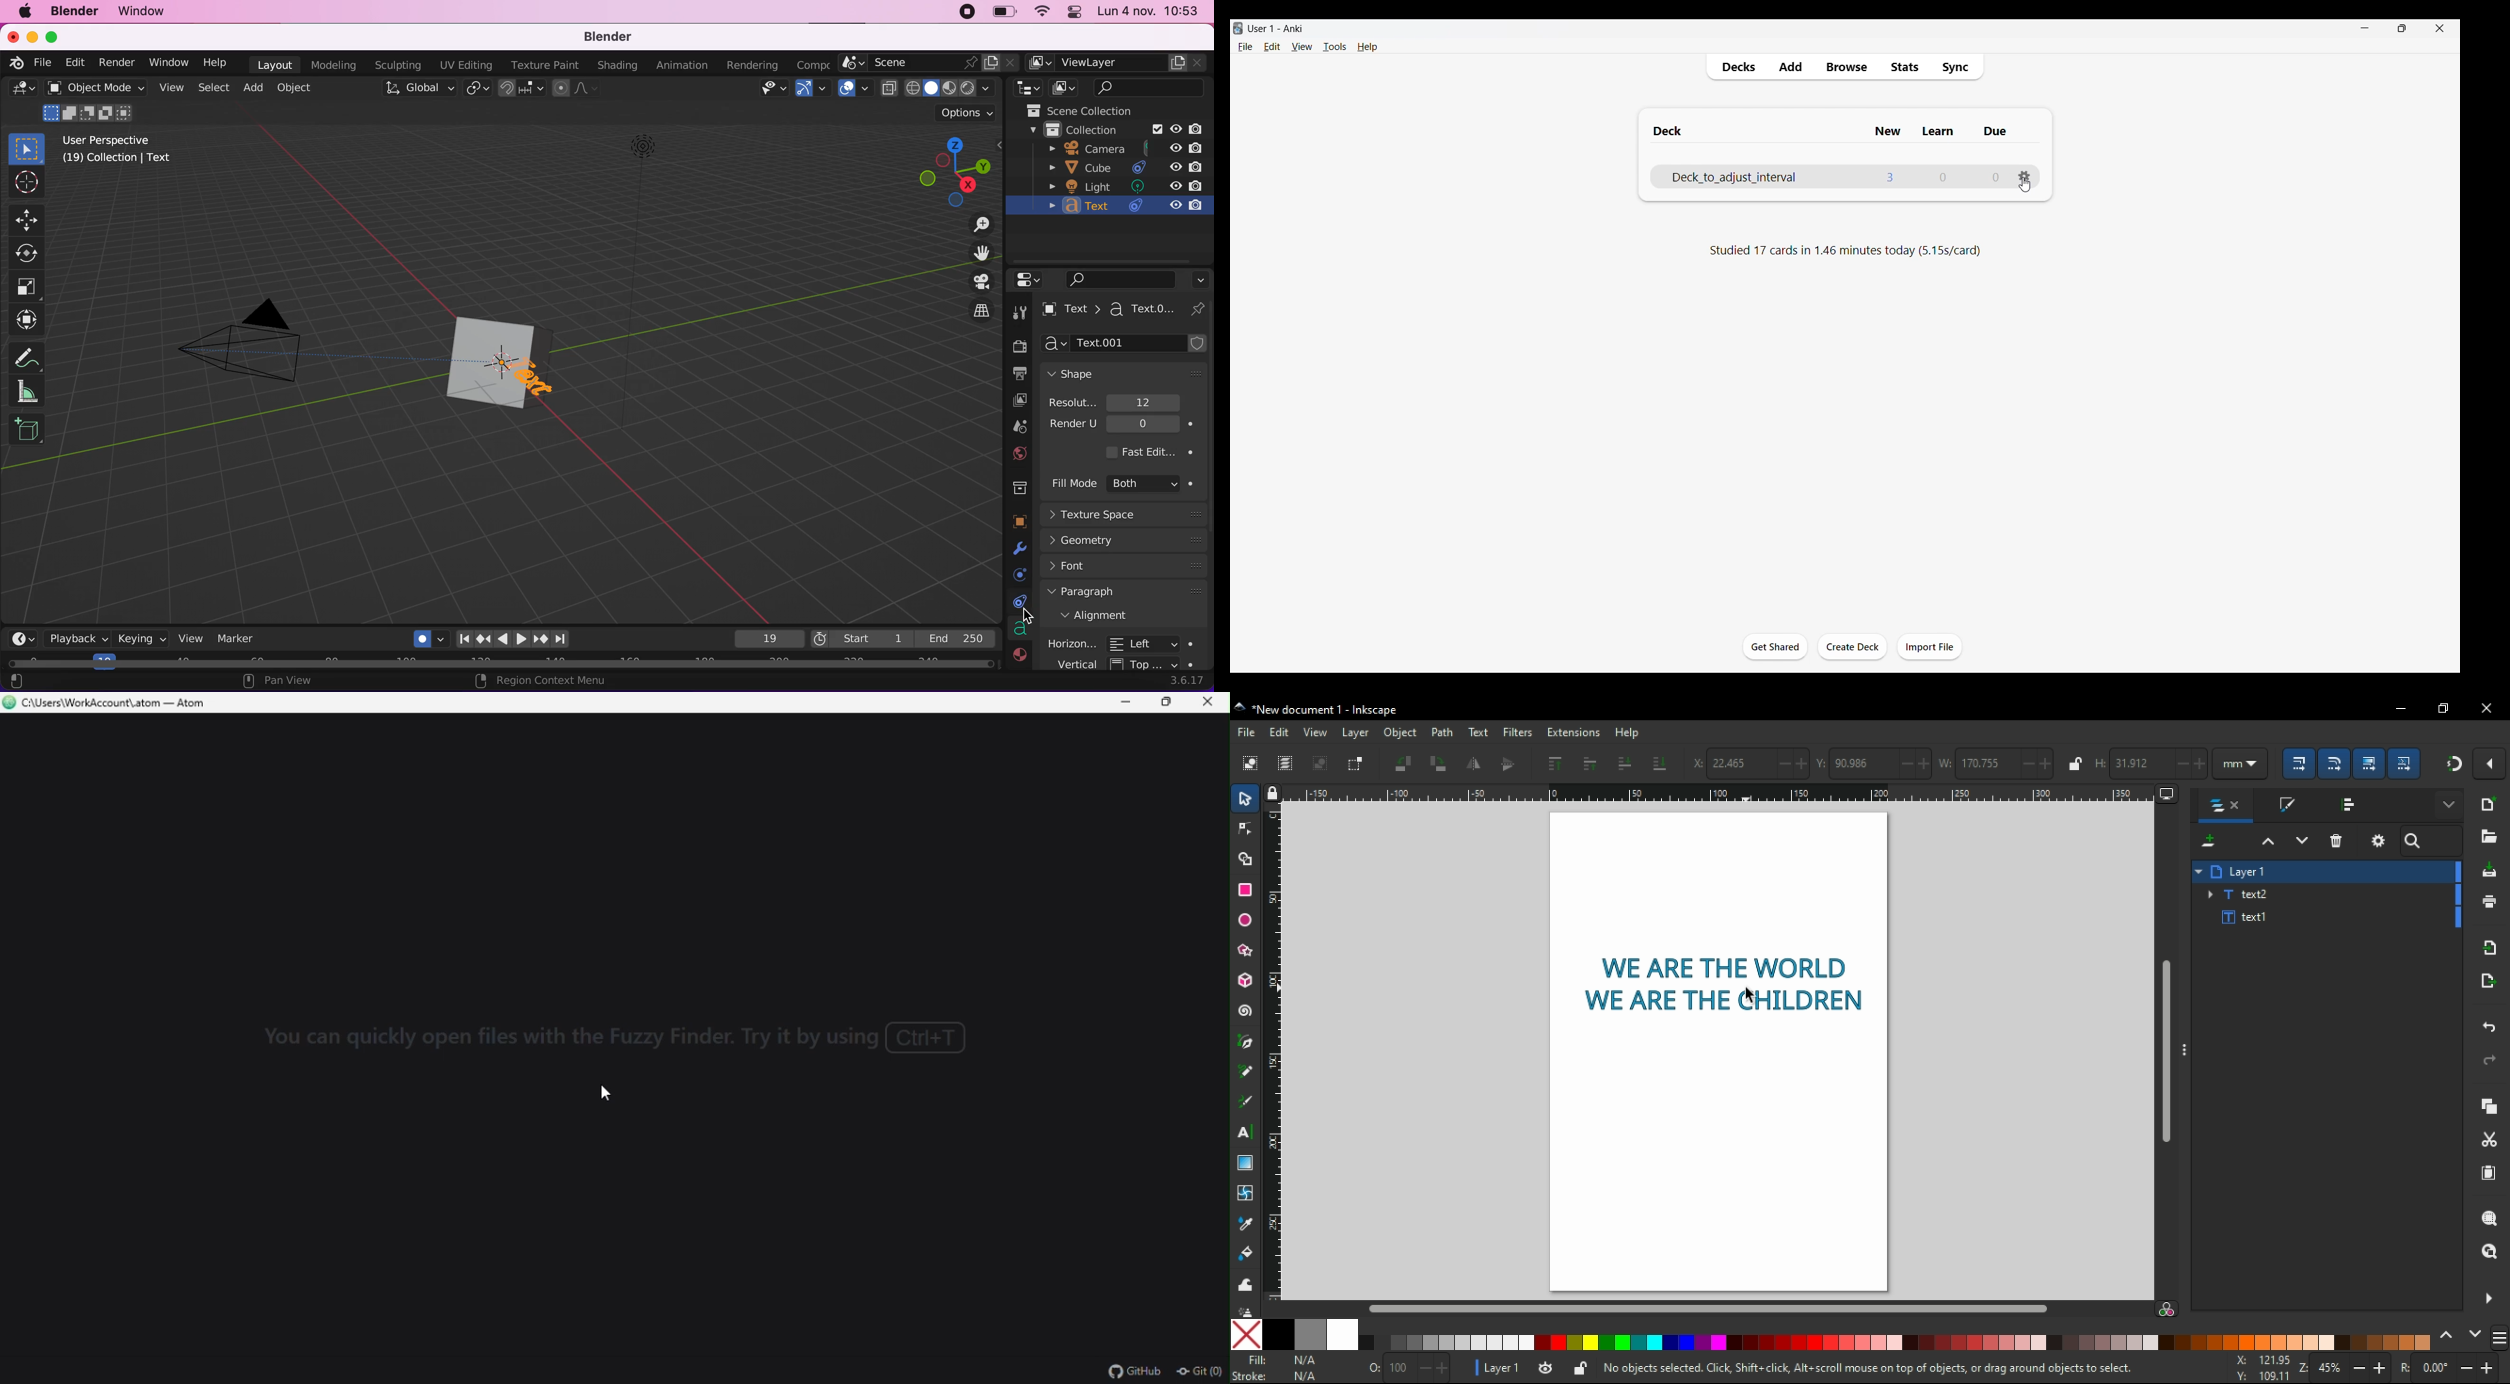  I want to click on move gradients along with the objects, so click(2371, 763).